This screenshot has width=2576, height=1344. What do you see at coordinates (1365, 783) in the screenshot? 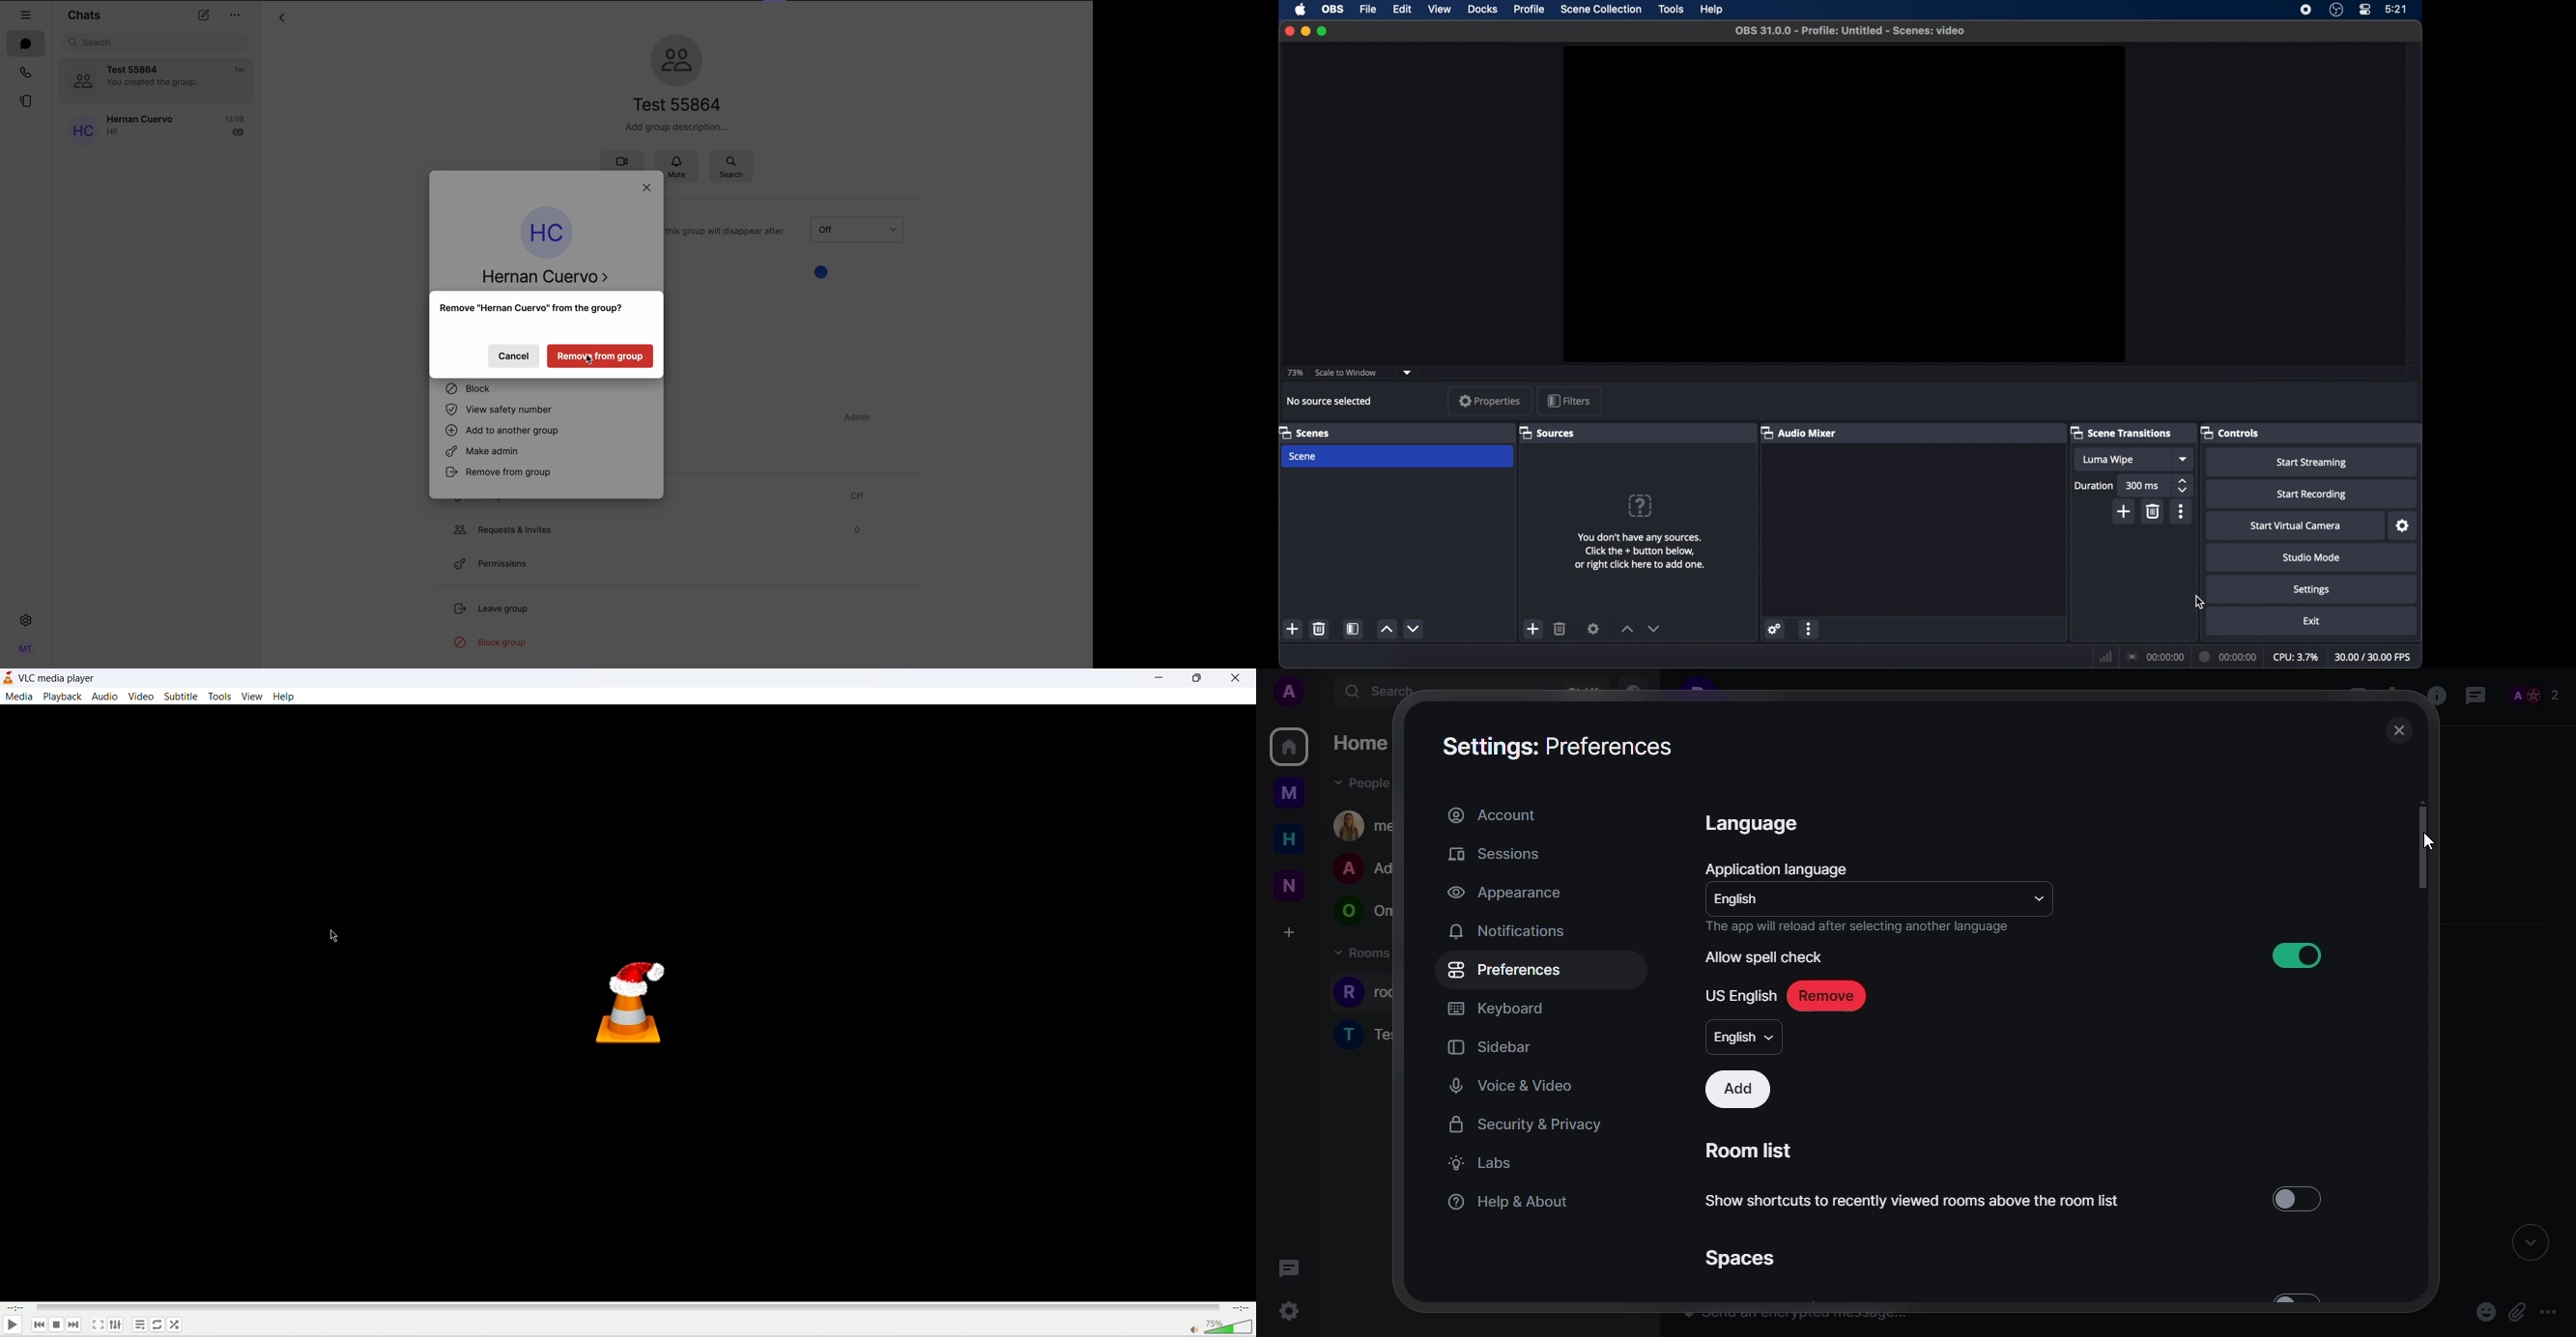
I see `people dropdown` at bounding box center [1365, 783].